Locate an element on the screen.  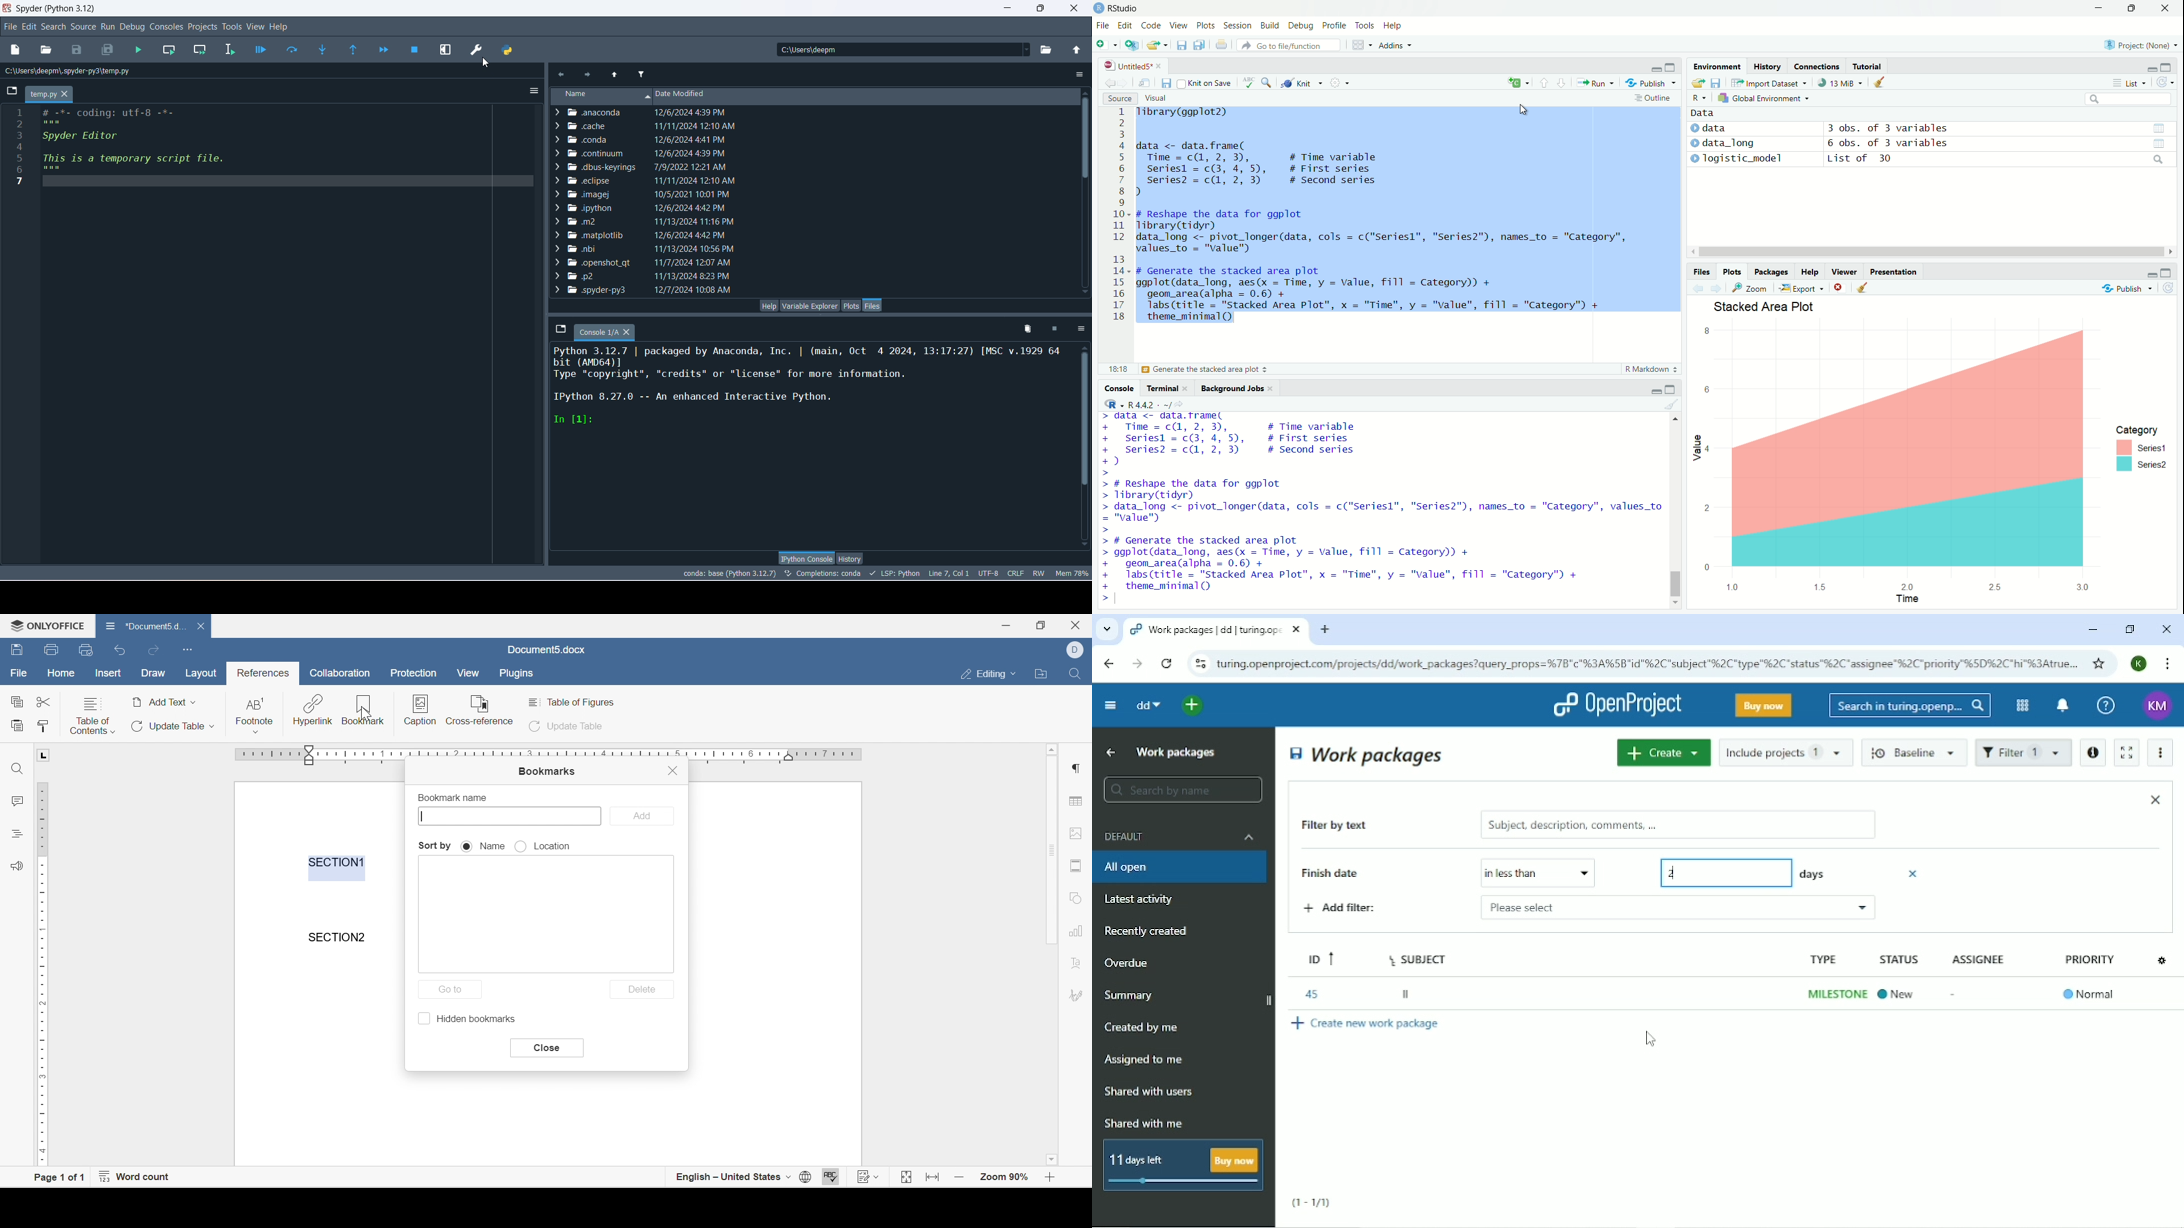
projects is located at coordinates (202, 28).